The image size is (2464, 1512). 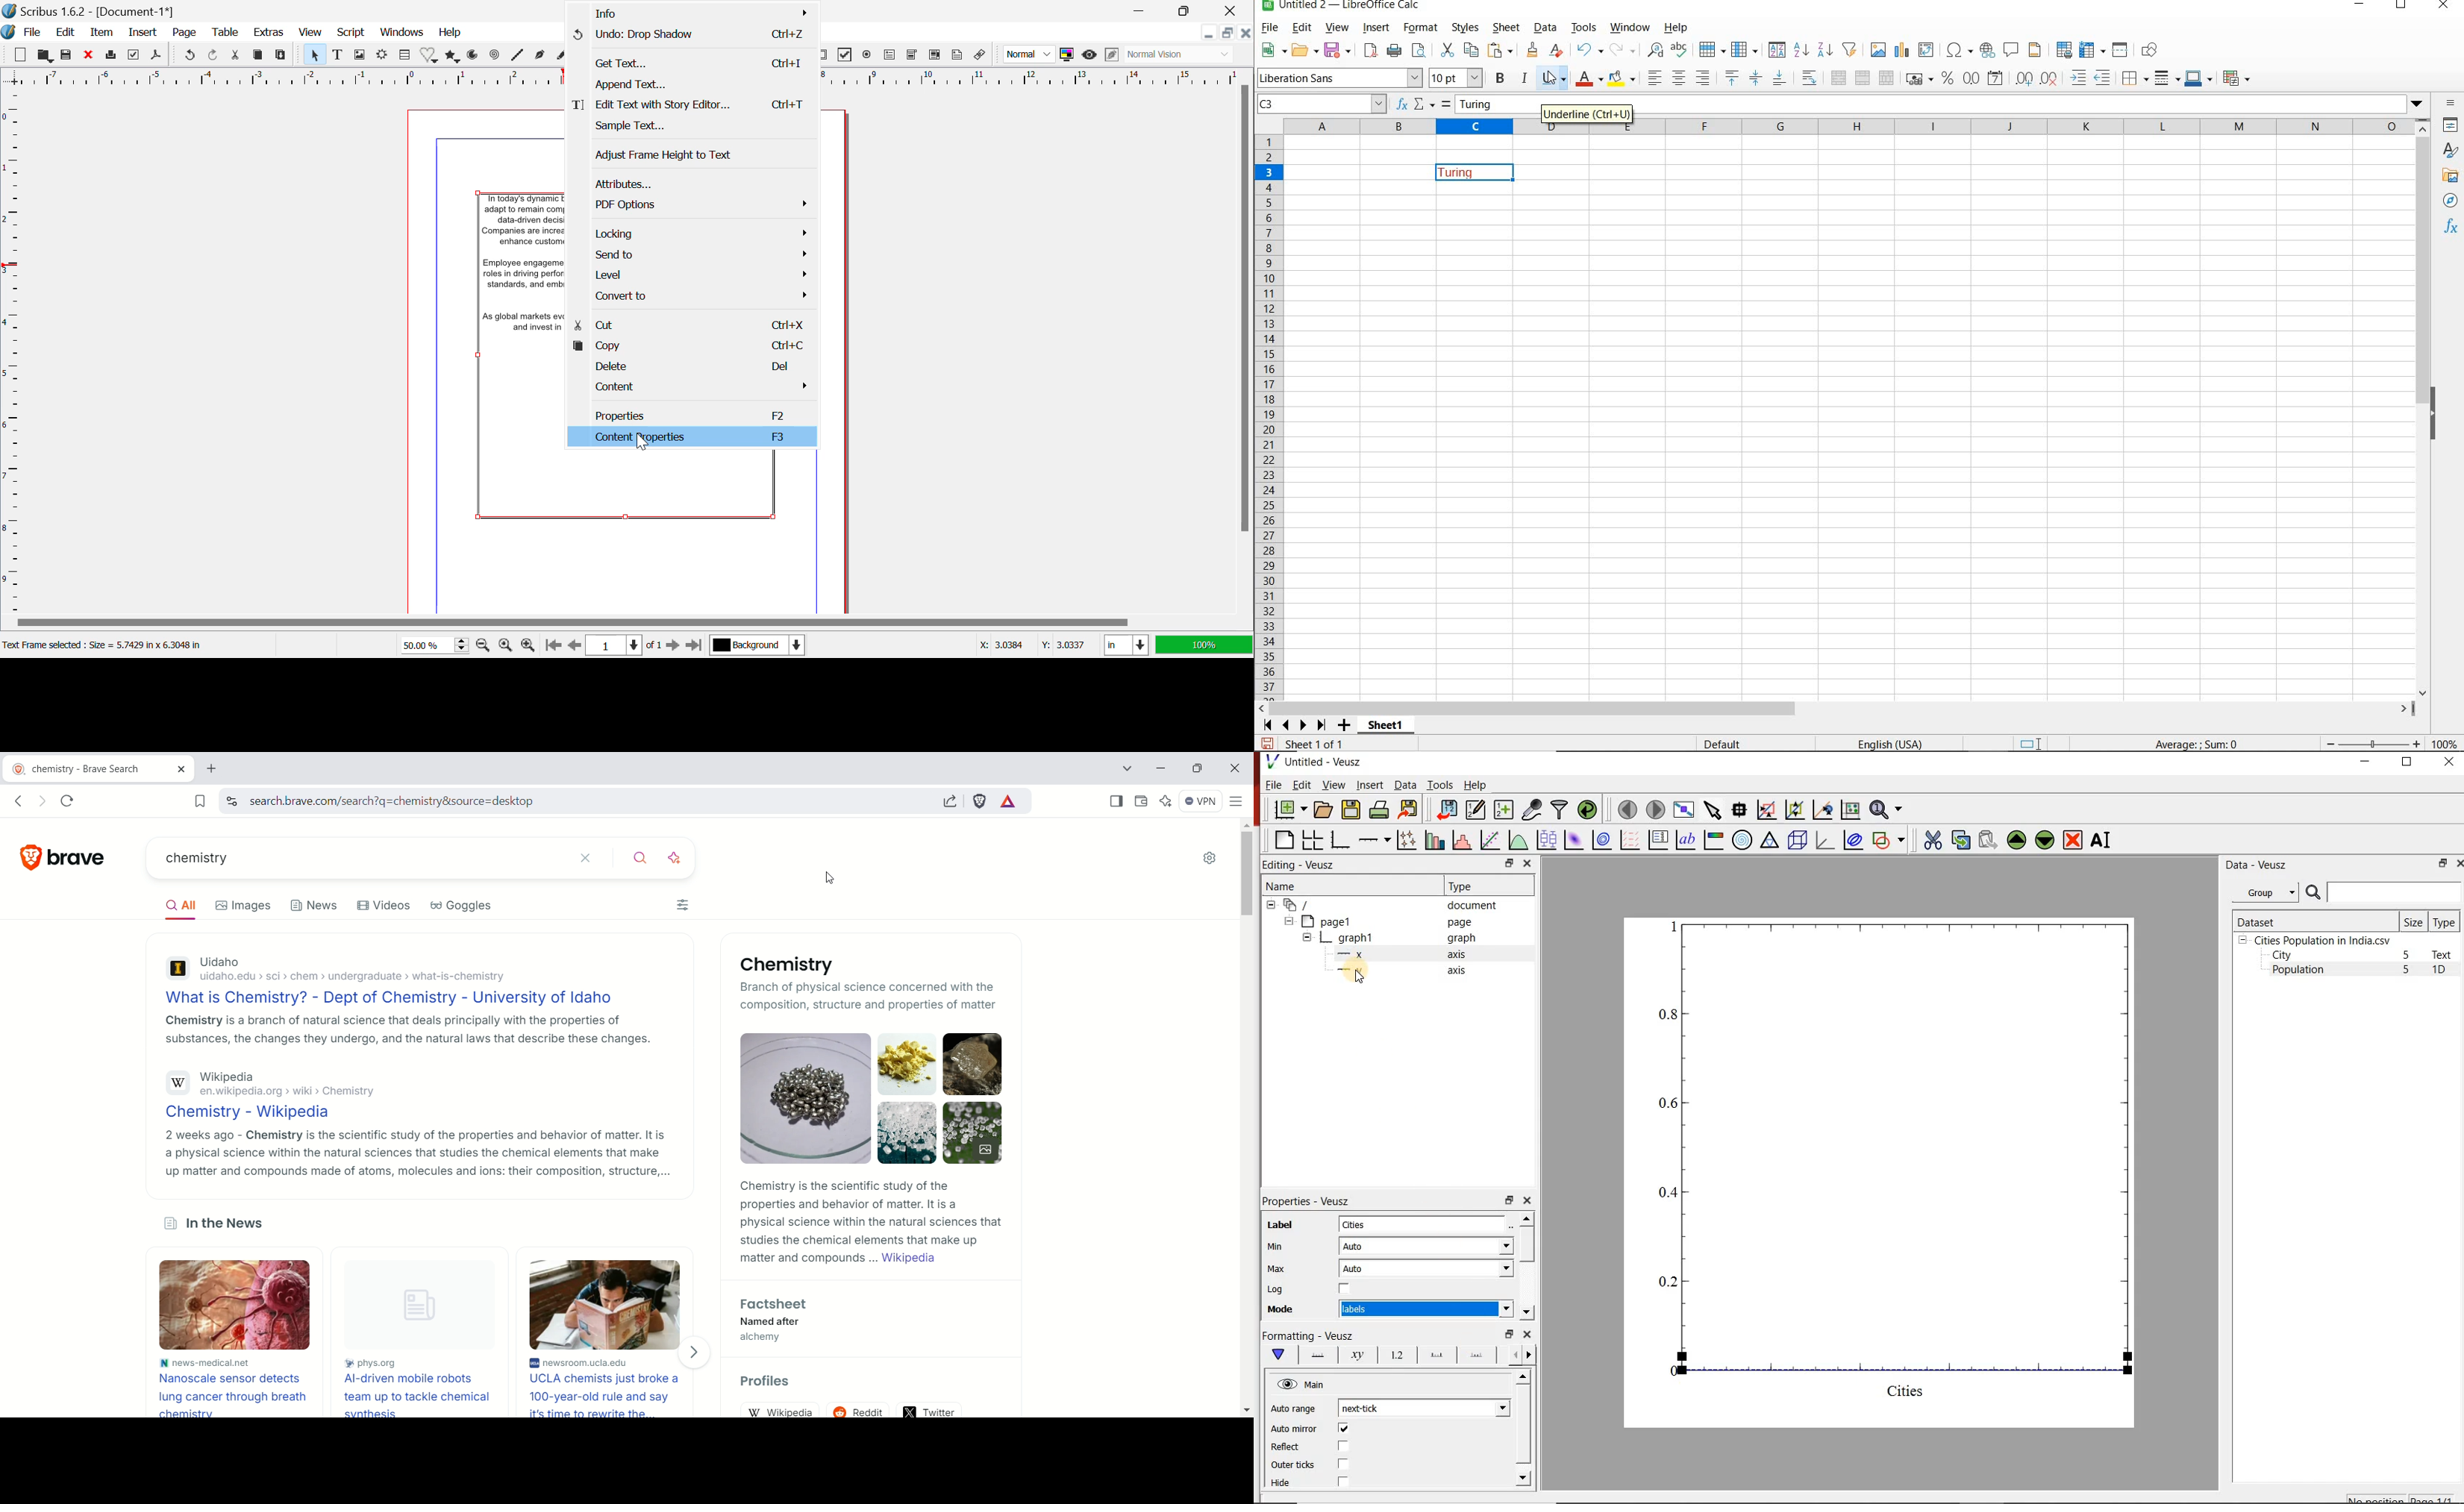 I want to click on Polygons, so click(x=454, y=55).